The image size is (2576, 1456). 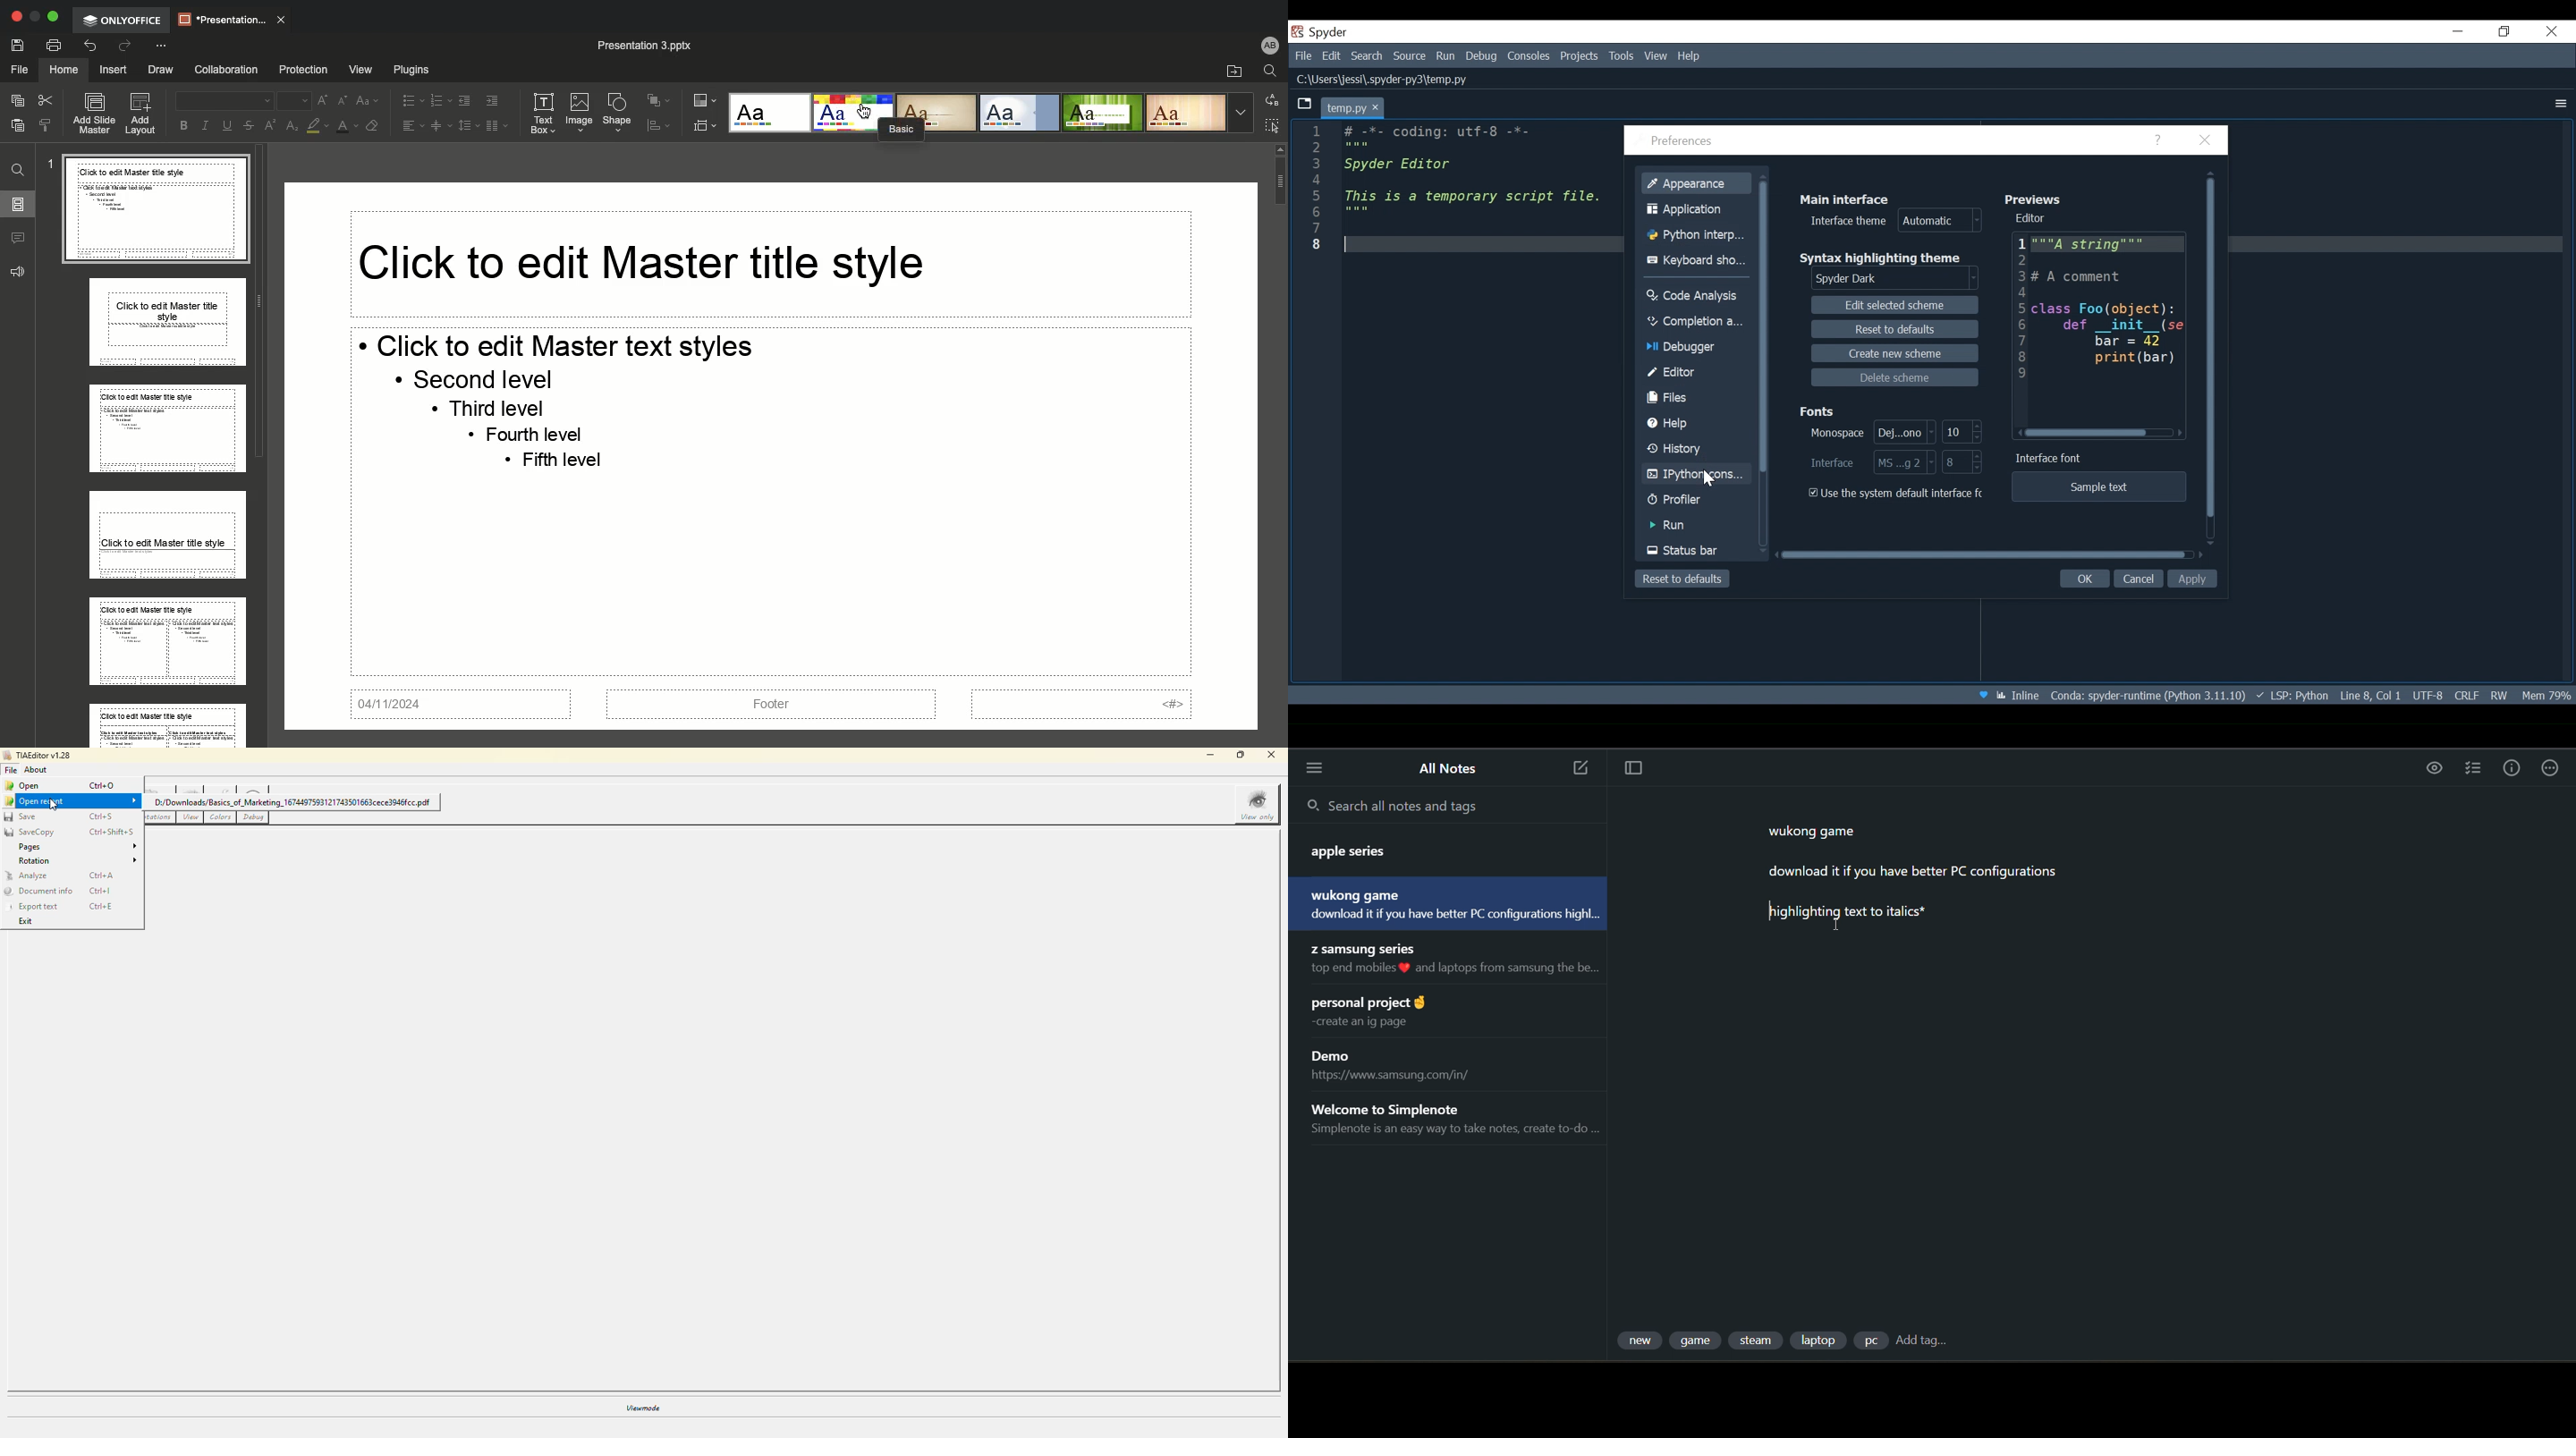 I want to click on Reset to defaults, so click(x=1897, y=329).